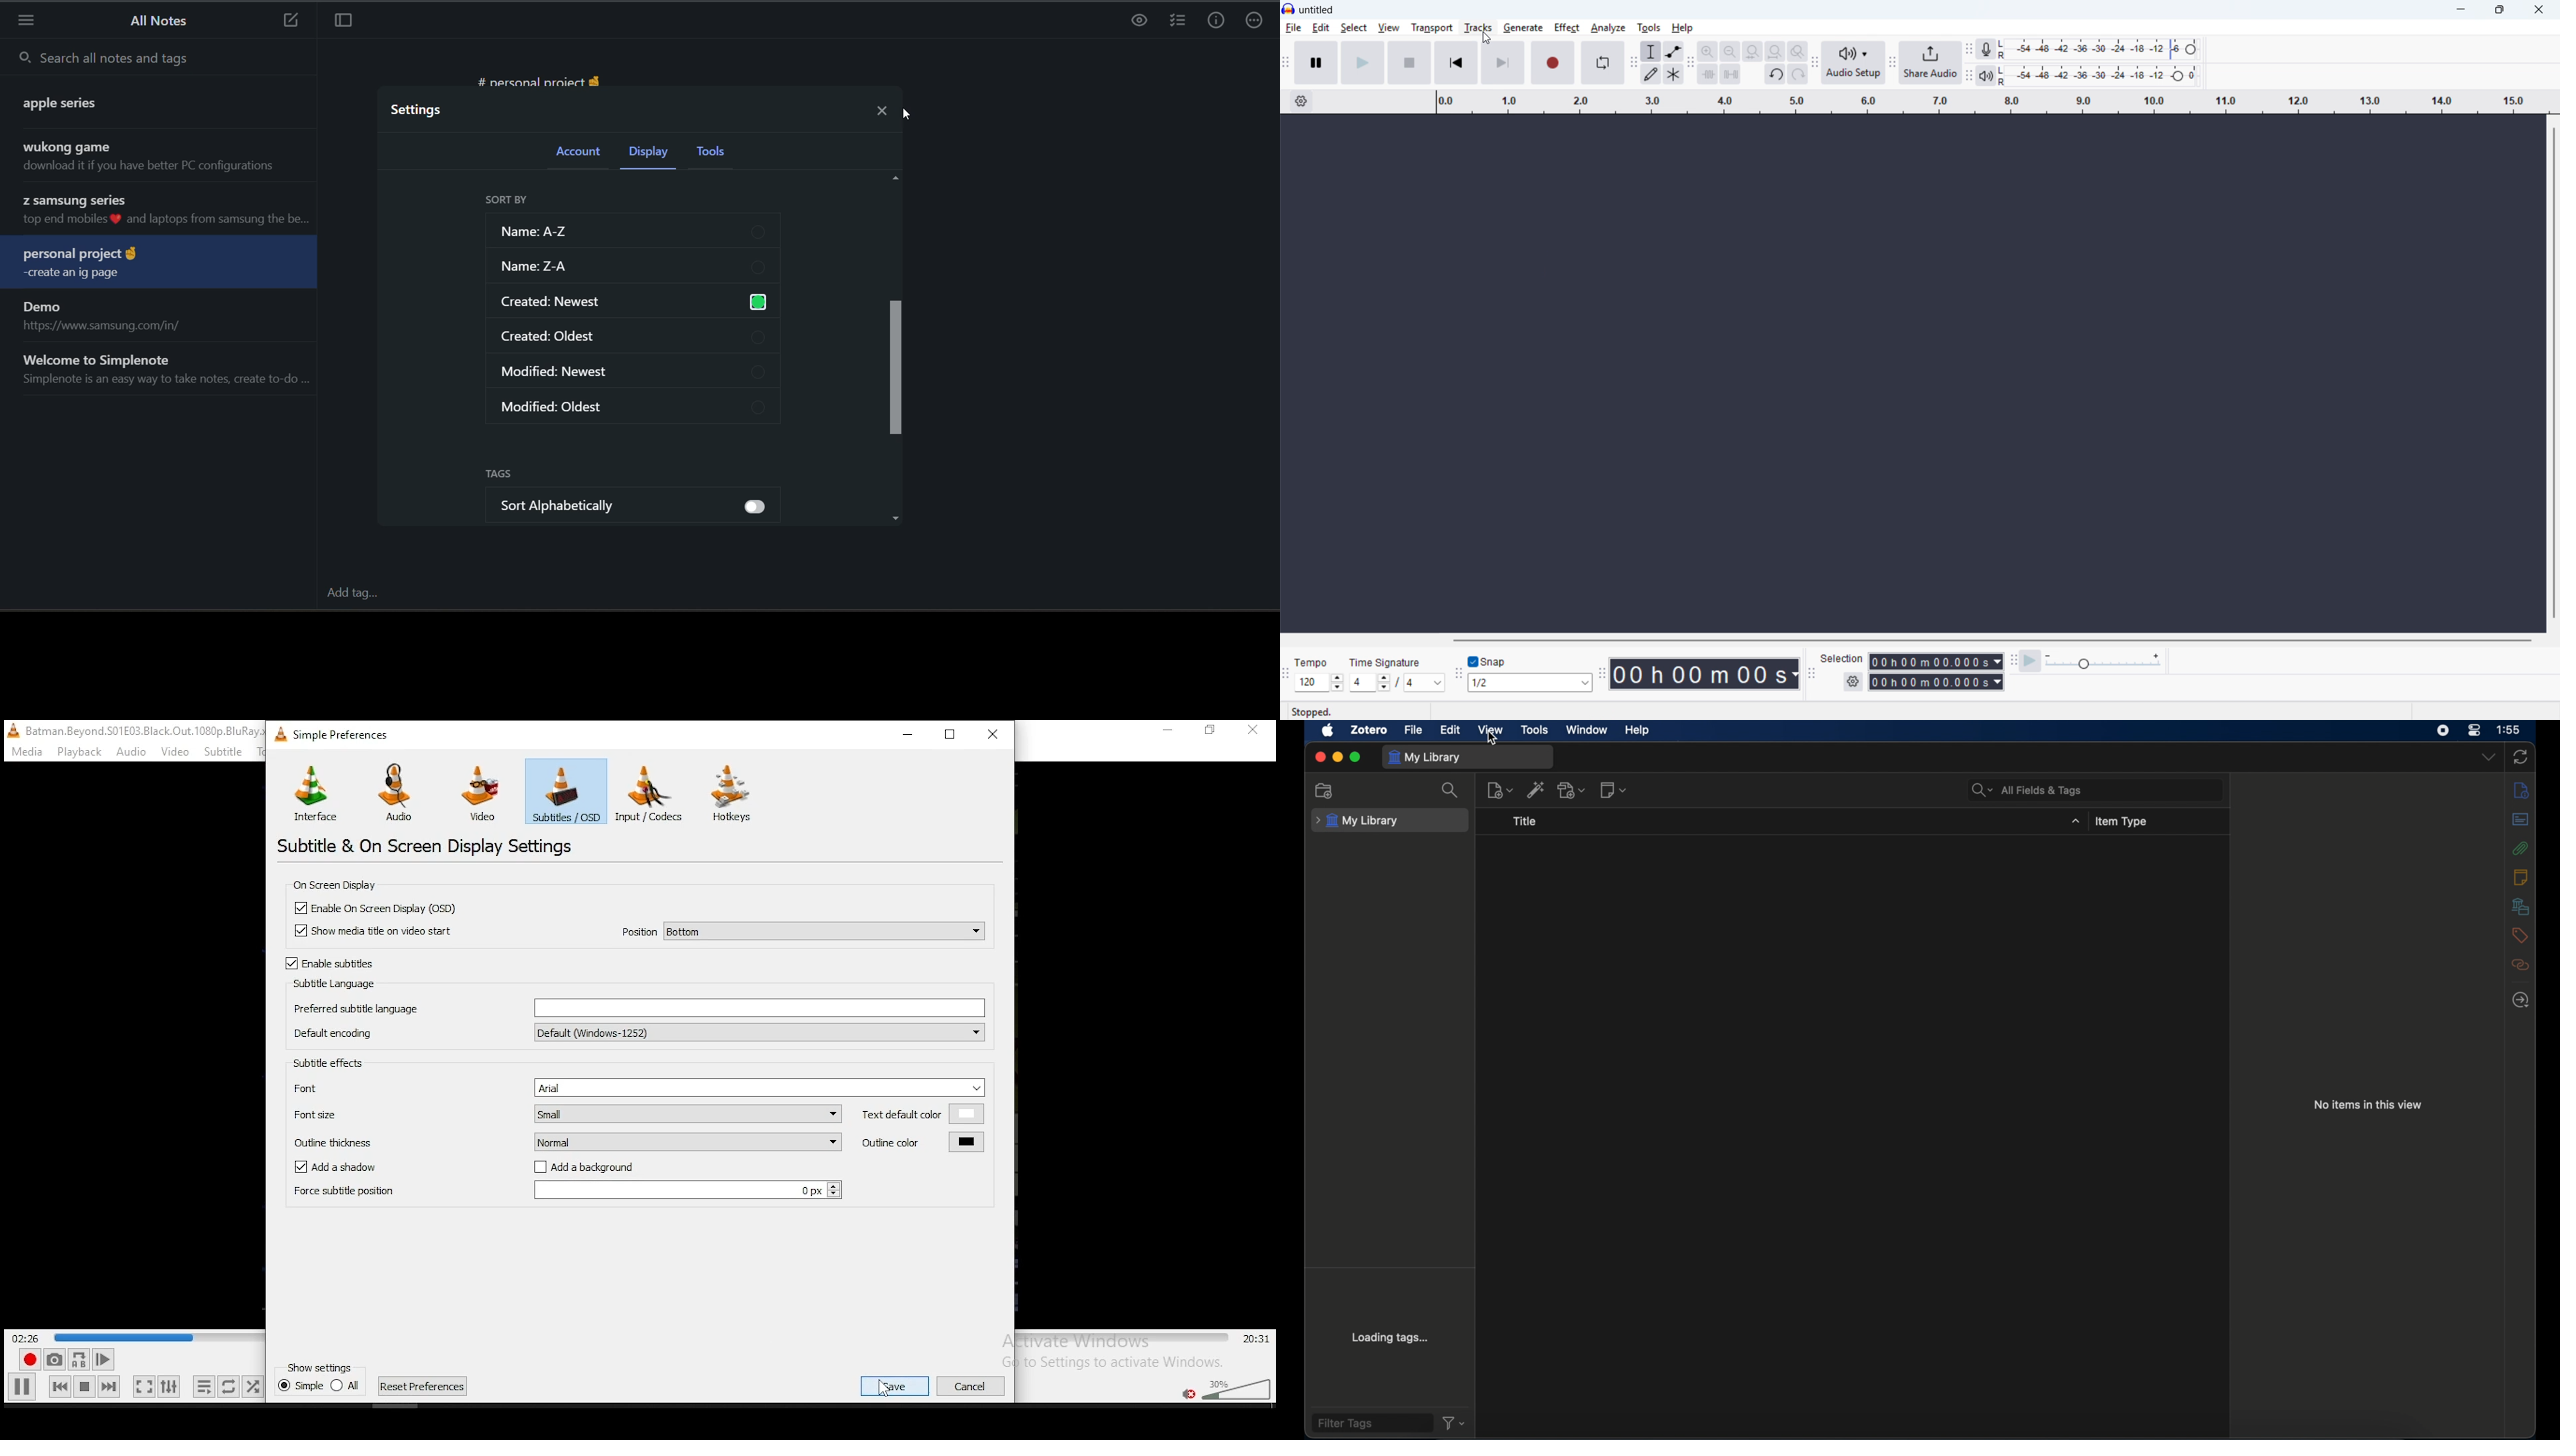  I want to click on Recording level, so click(2097, 50).